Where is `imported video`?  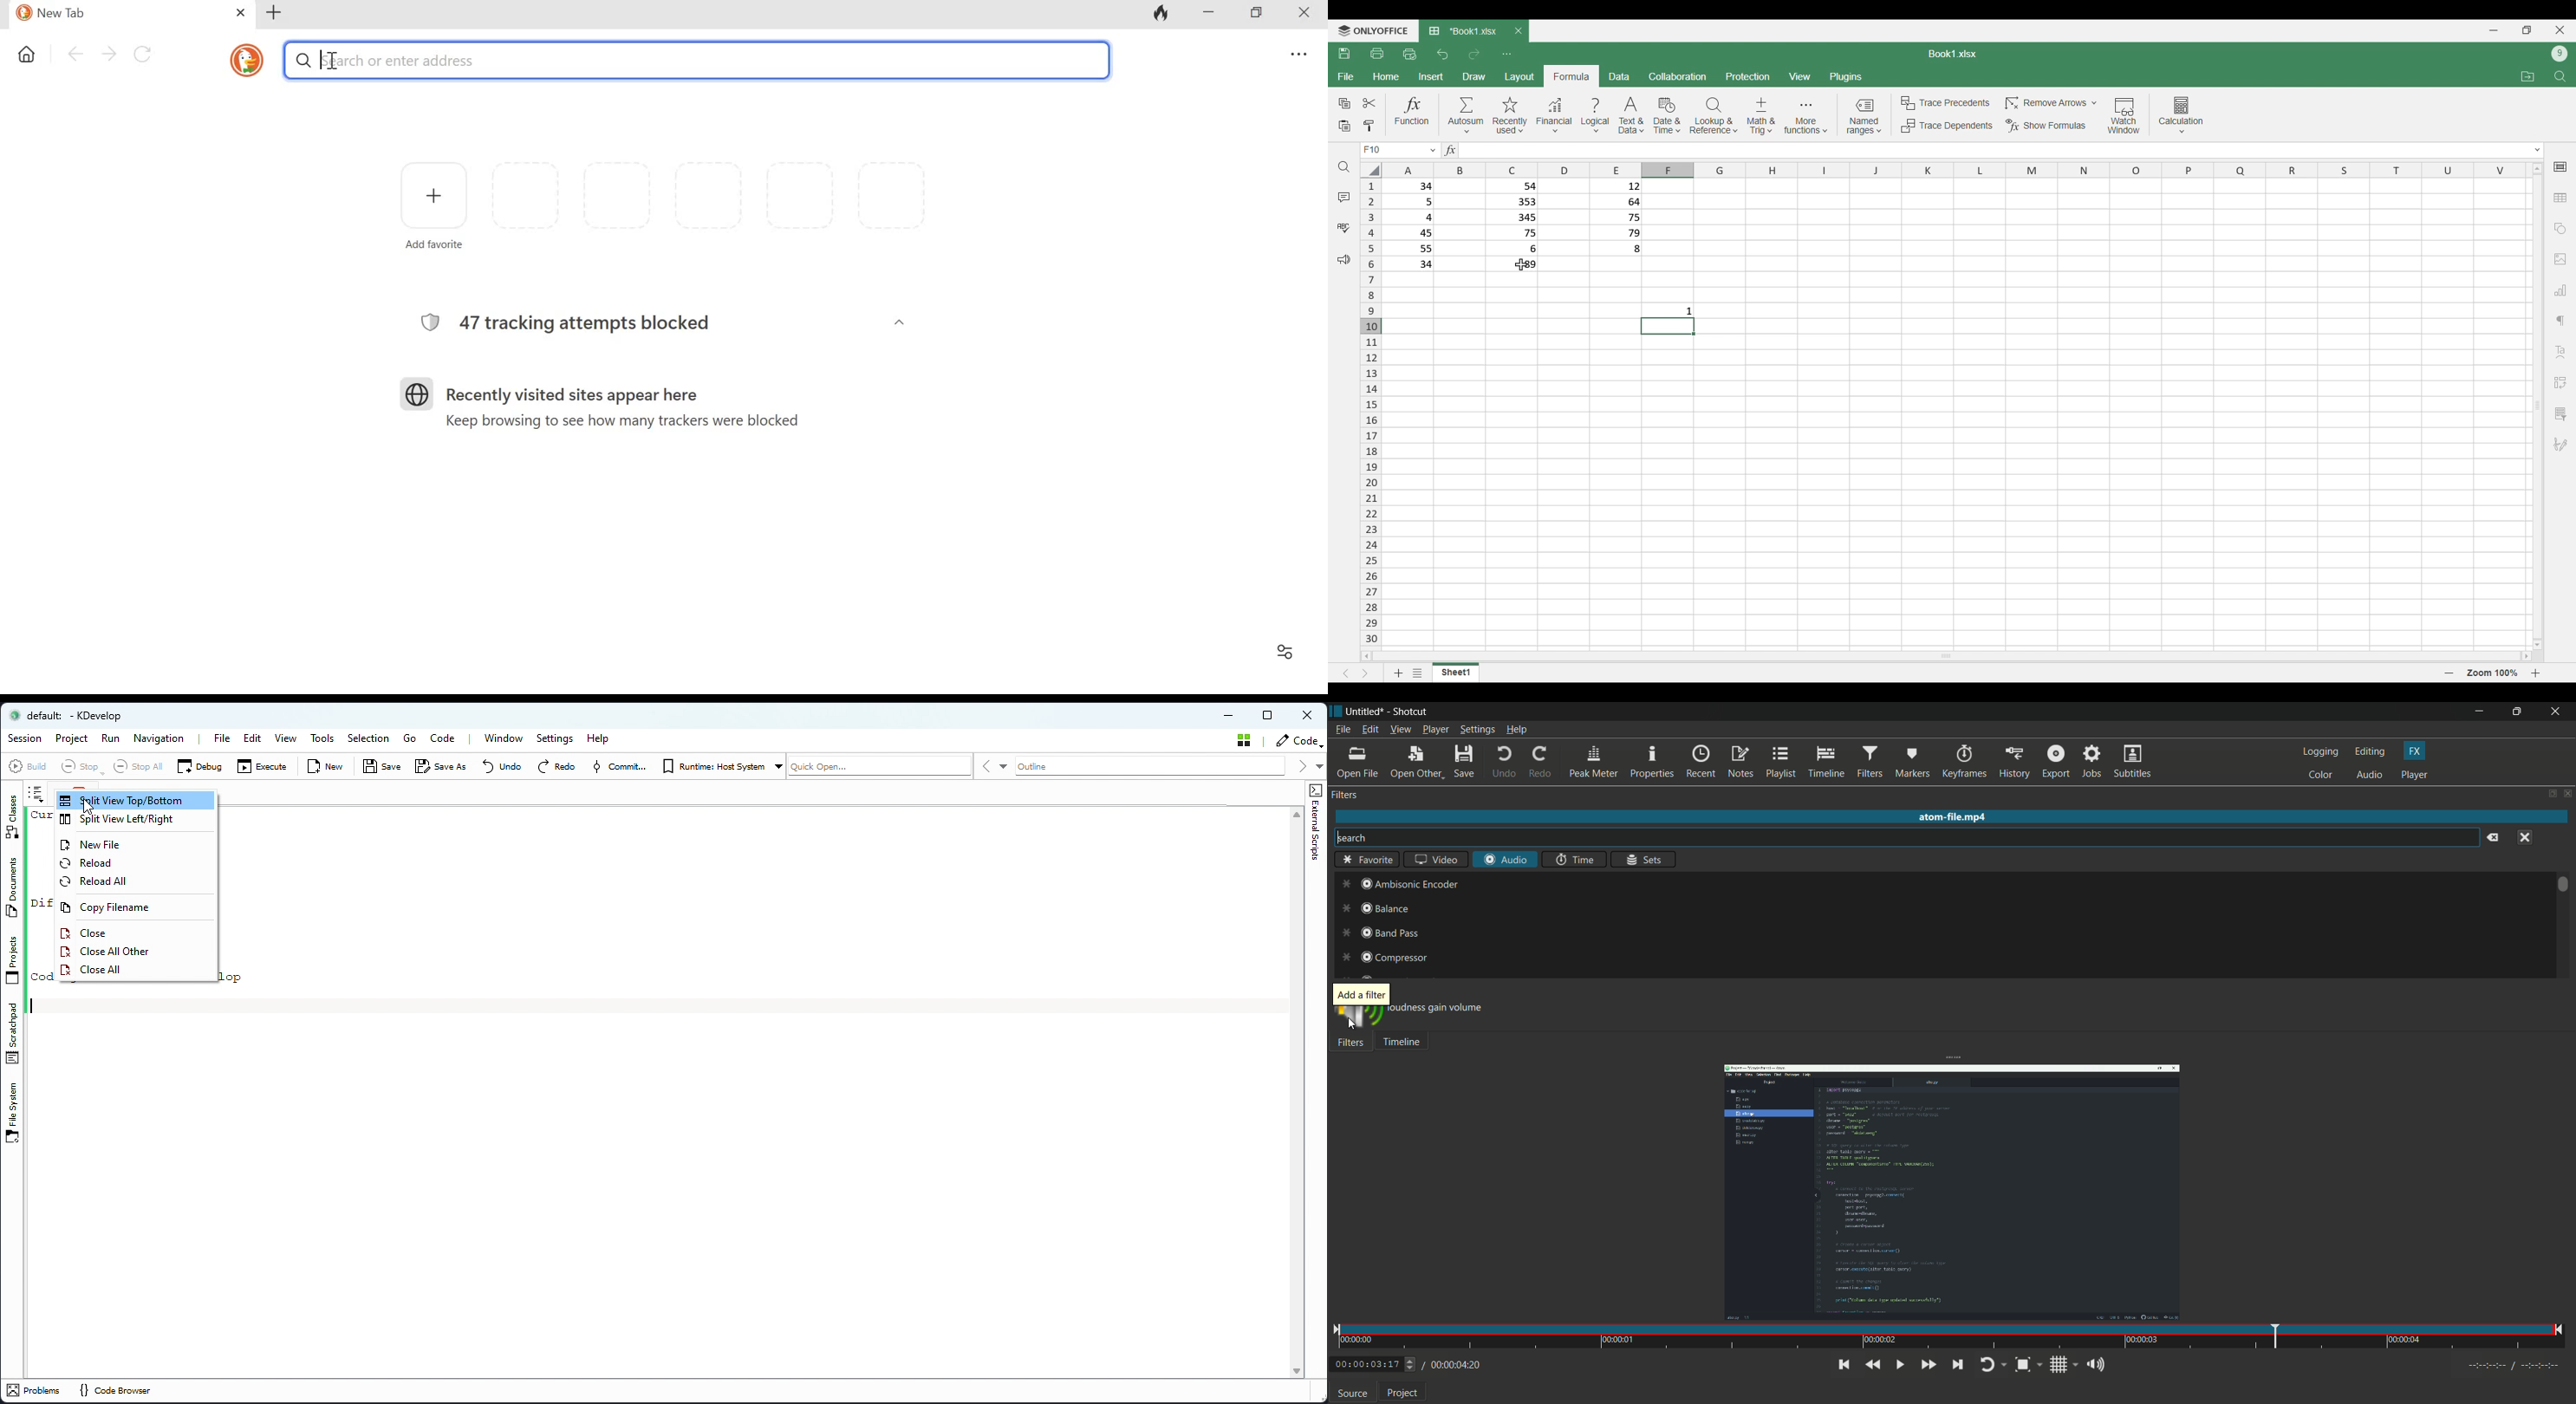
imported video is located at coordinates (1951, 1193).